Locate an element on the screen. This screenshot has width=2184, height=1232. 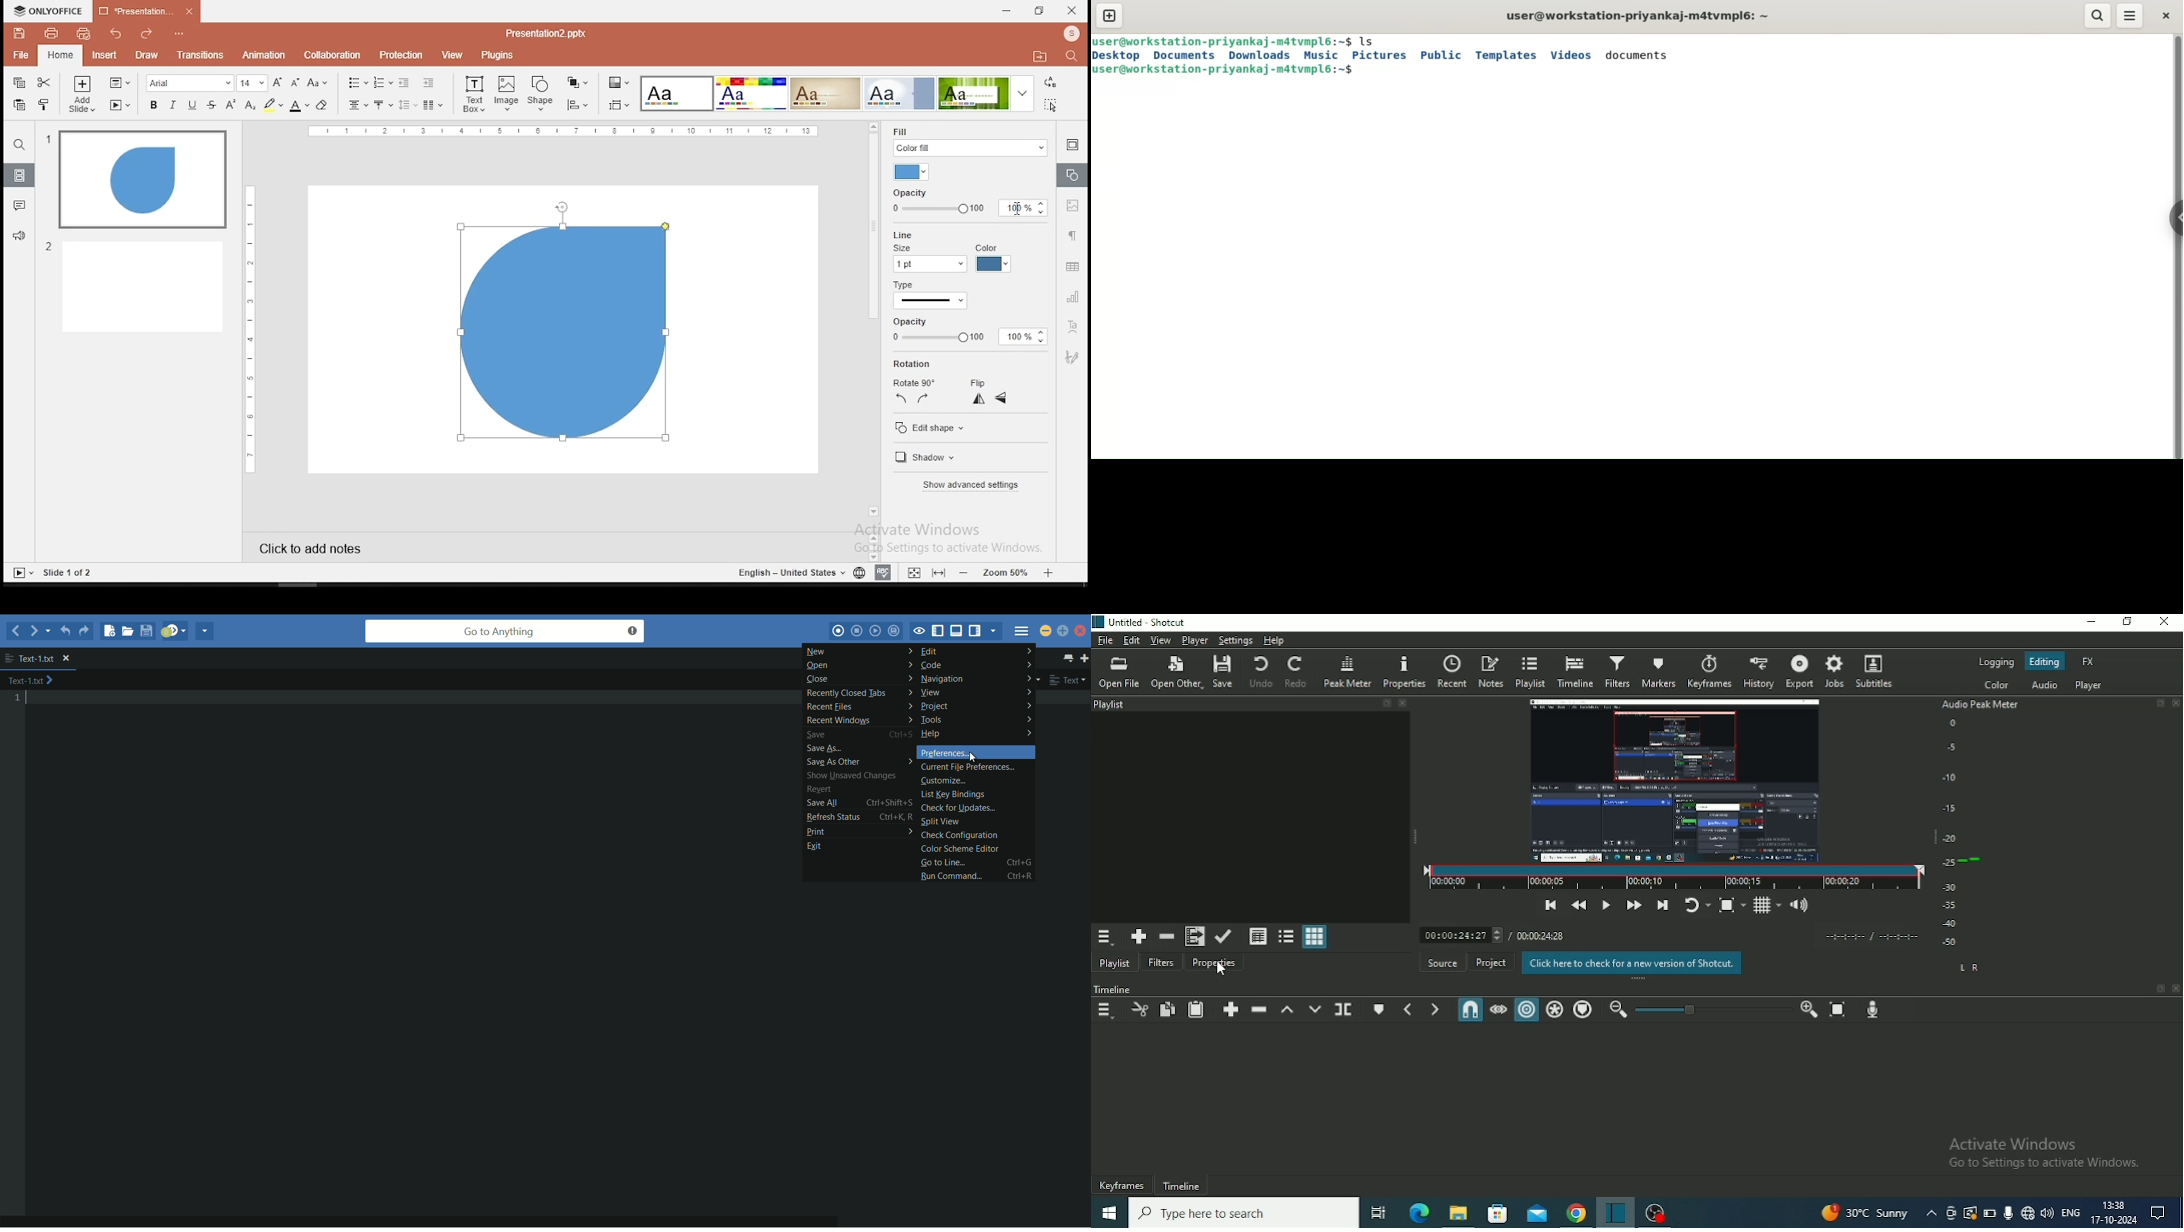
left is located at coordinates (901, 398).